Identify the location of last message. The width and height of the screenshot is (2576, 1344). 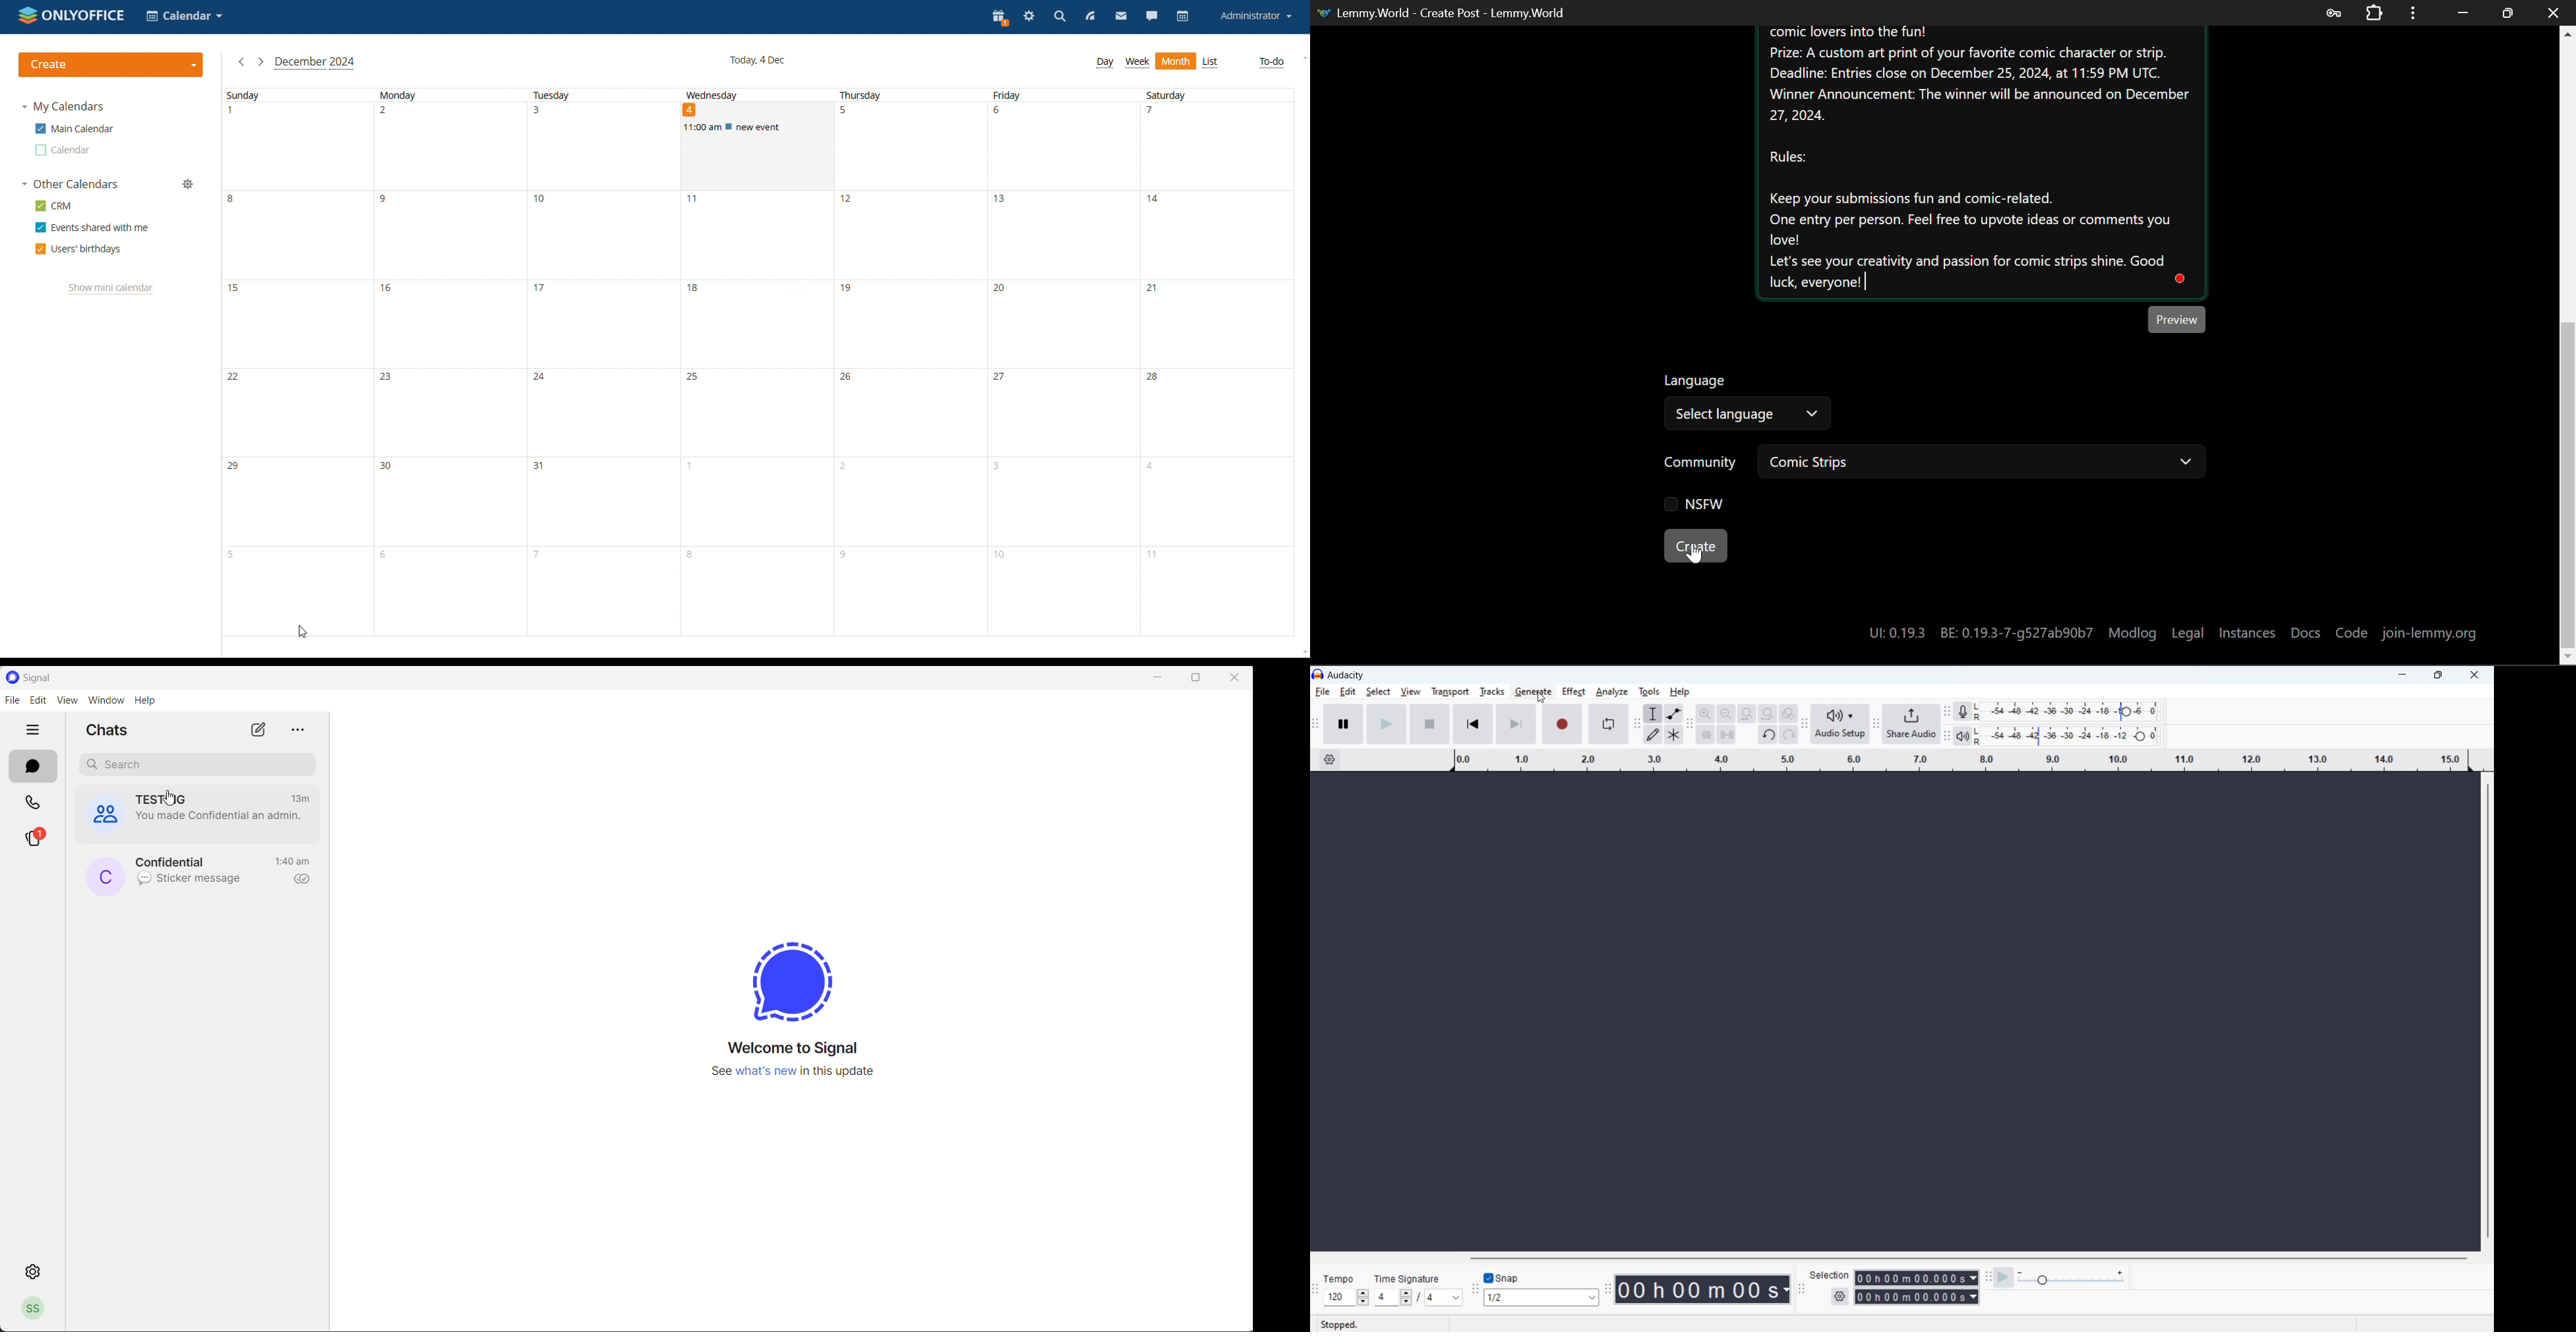
(191, 882).